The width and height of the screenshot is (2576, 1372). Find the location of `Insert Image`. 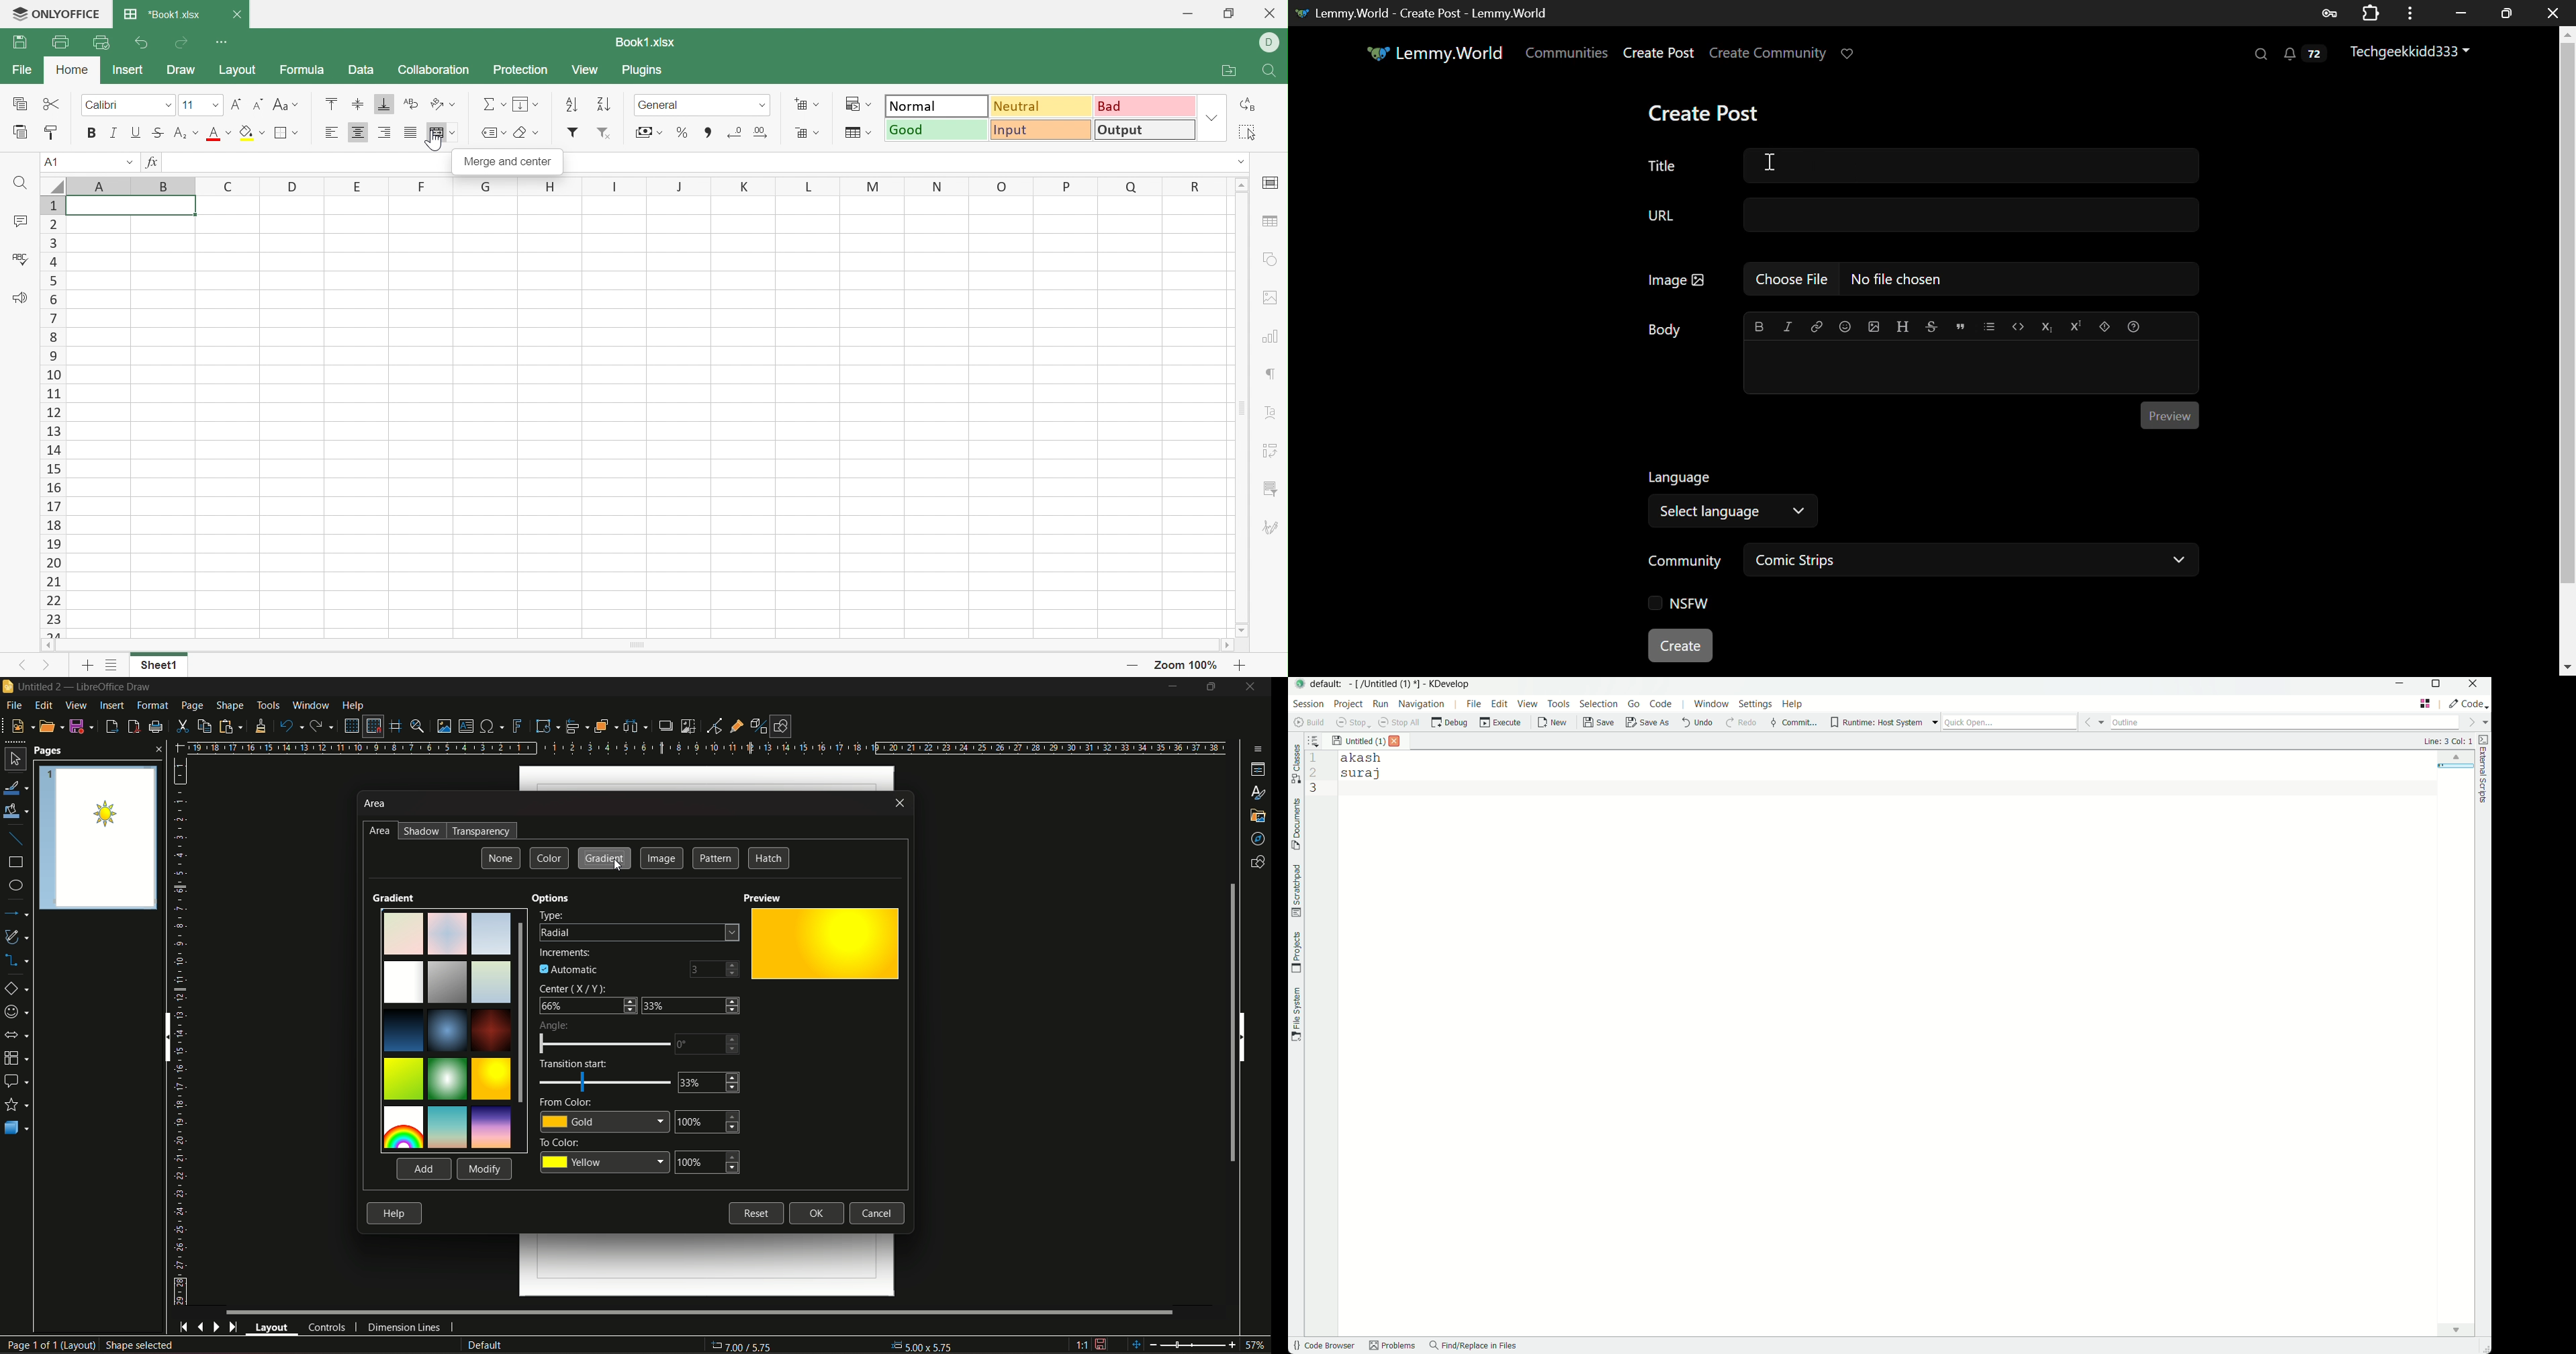

Insert Image is located at coordinates (1873, 327).